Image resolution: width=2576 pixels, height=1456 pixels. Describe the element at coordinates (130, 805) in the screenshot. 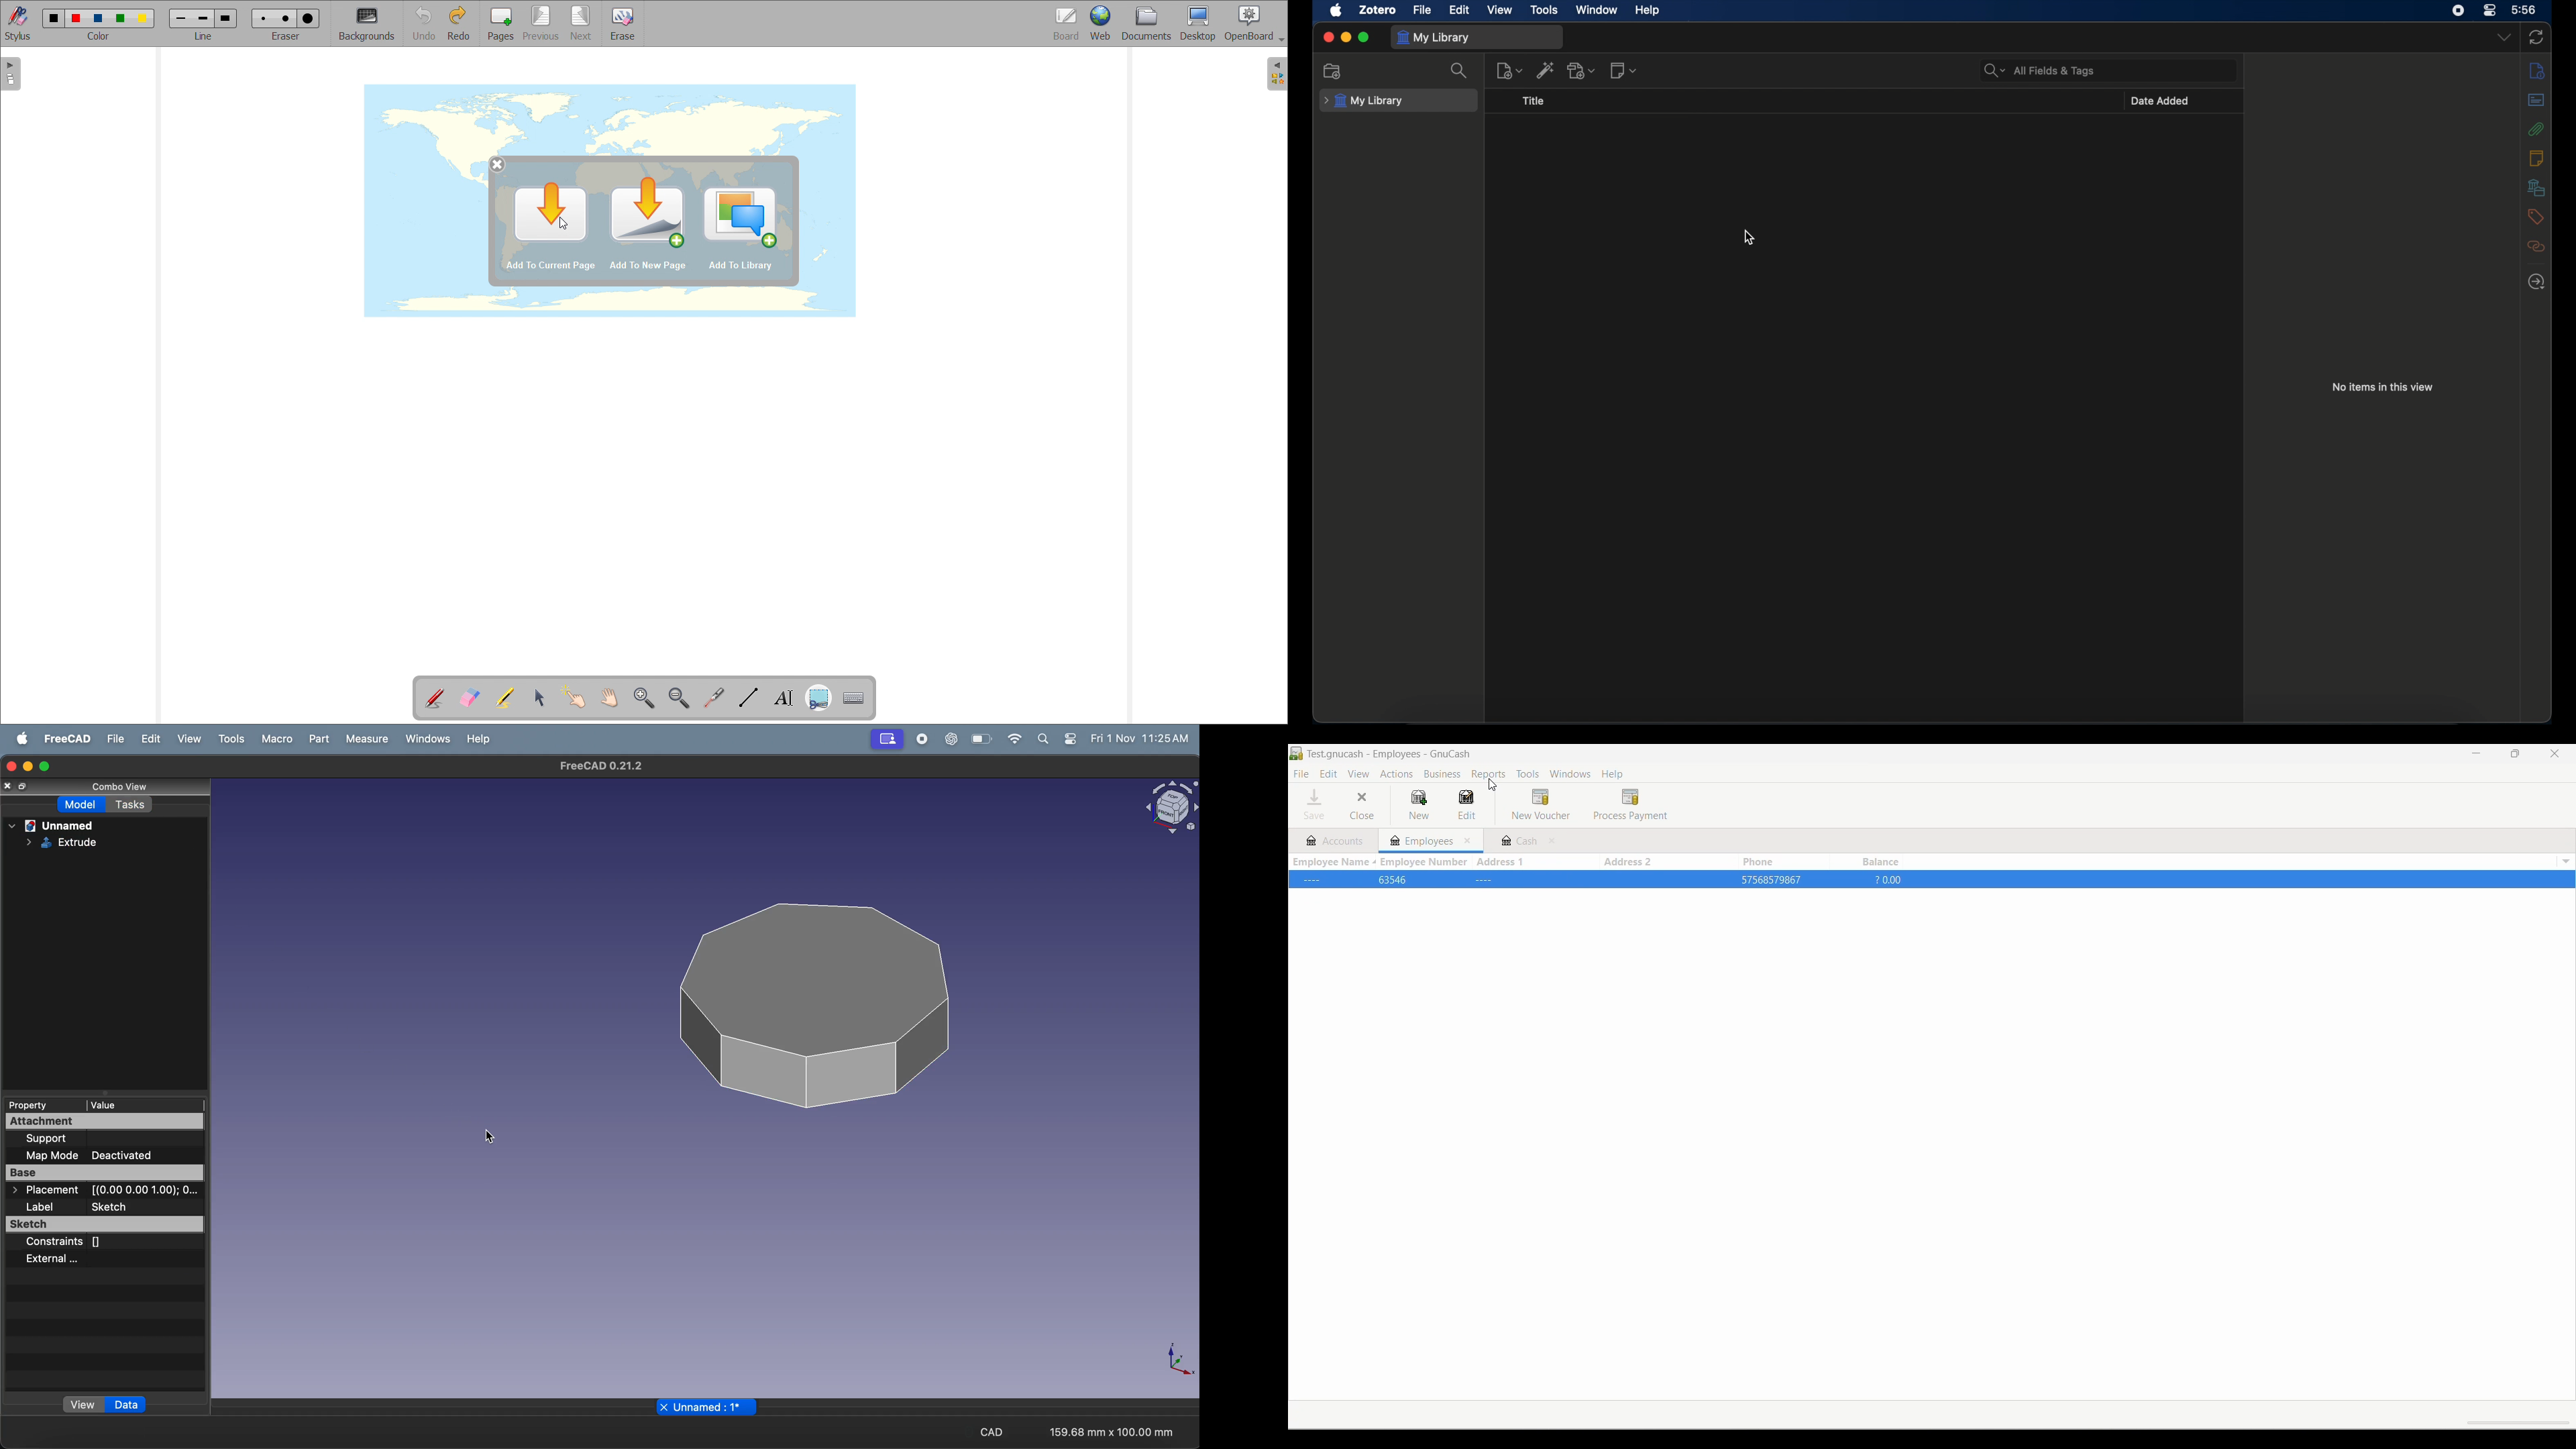

I see `tasks` at that location.